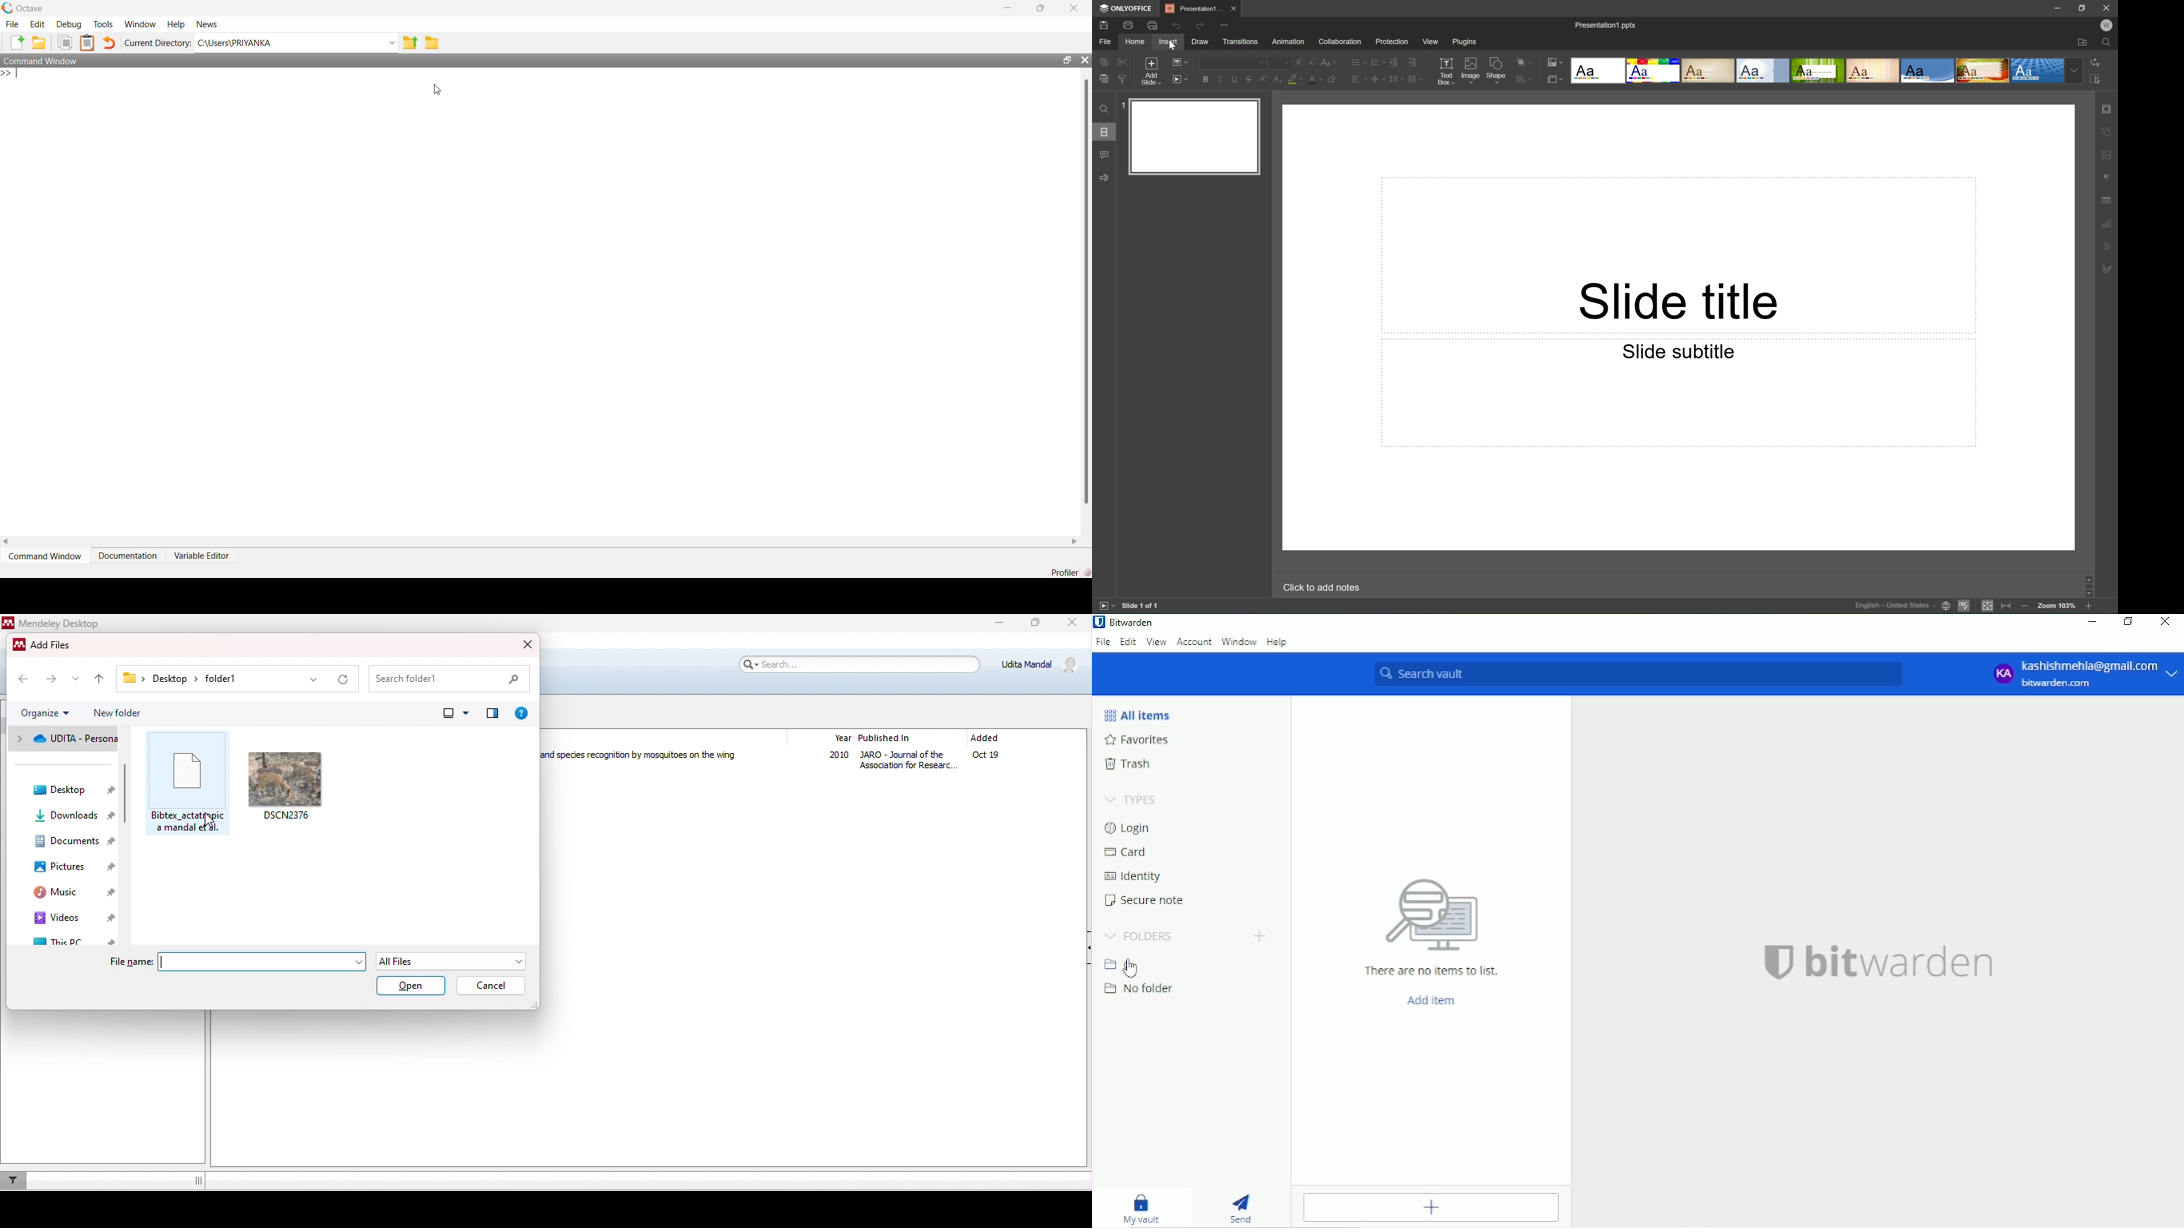 This screenshot has height=1232, width=2184. What do you see at coordinates (1205, 80) in the screenshot?
I see `Bold` at bounding box center [1205, 80].